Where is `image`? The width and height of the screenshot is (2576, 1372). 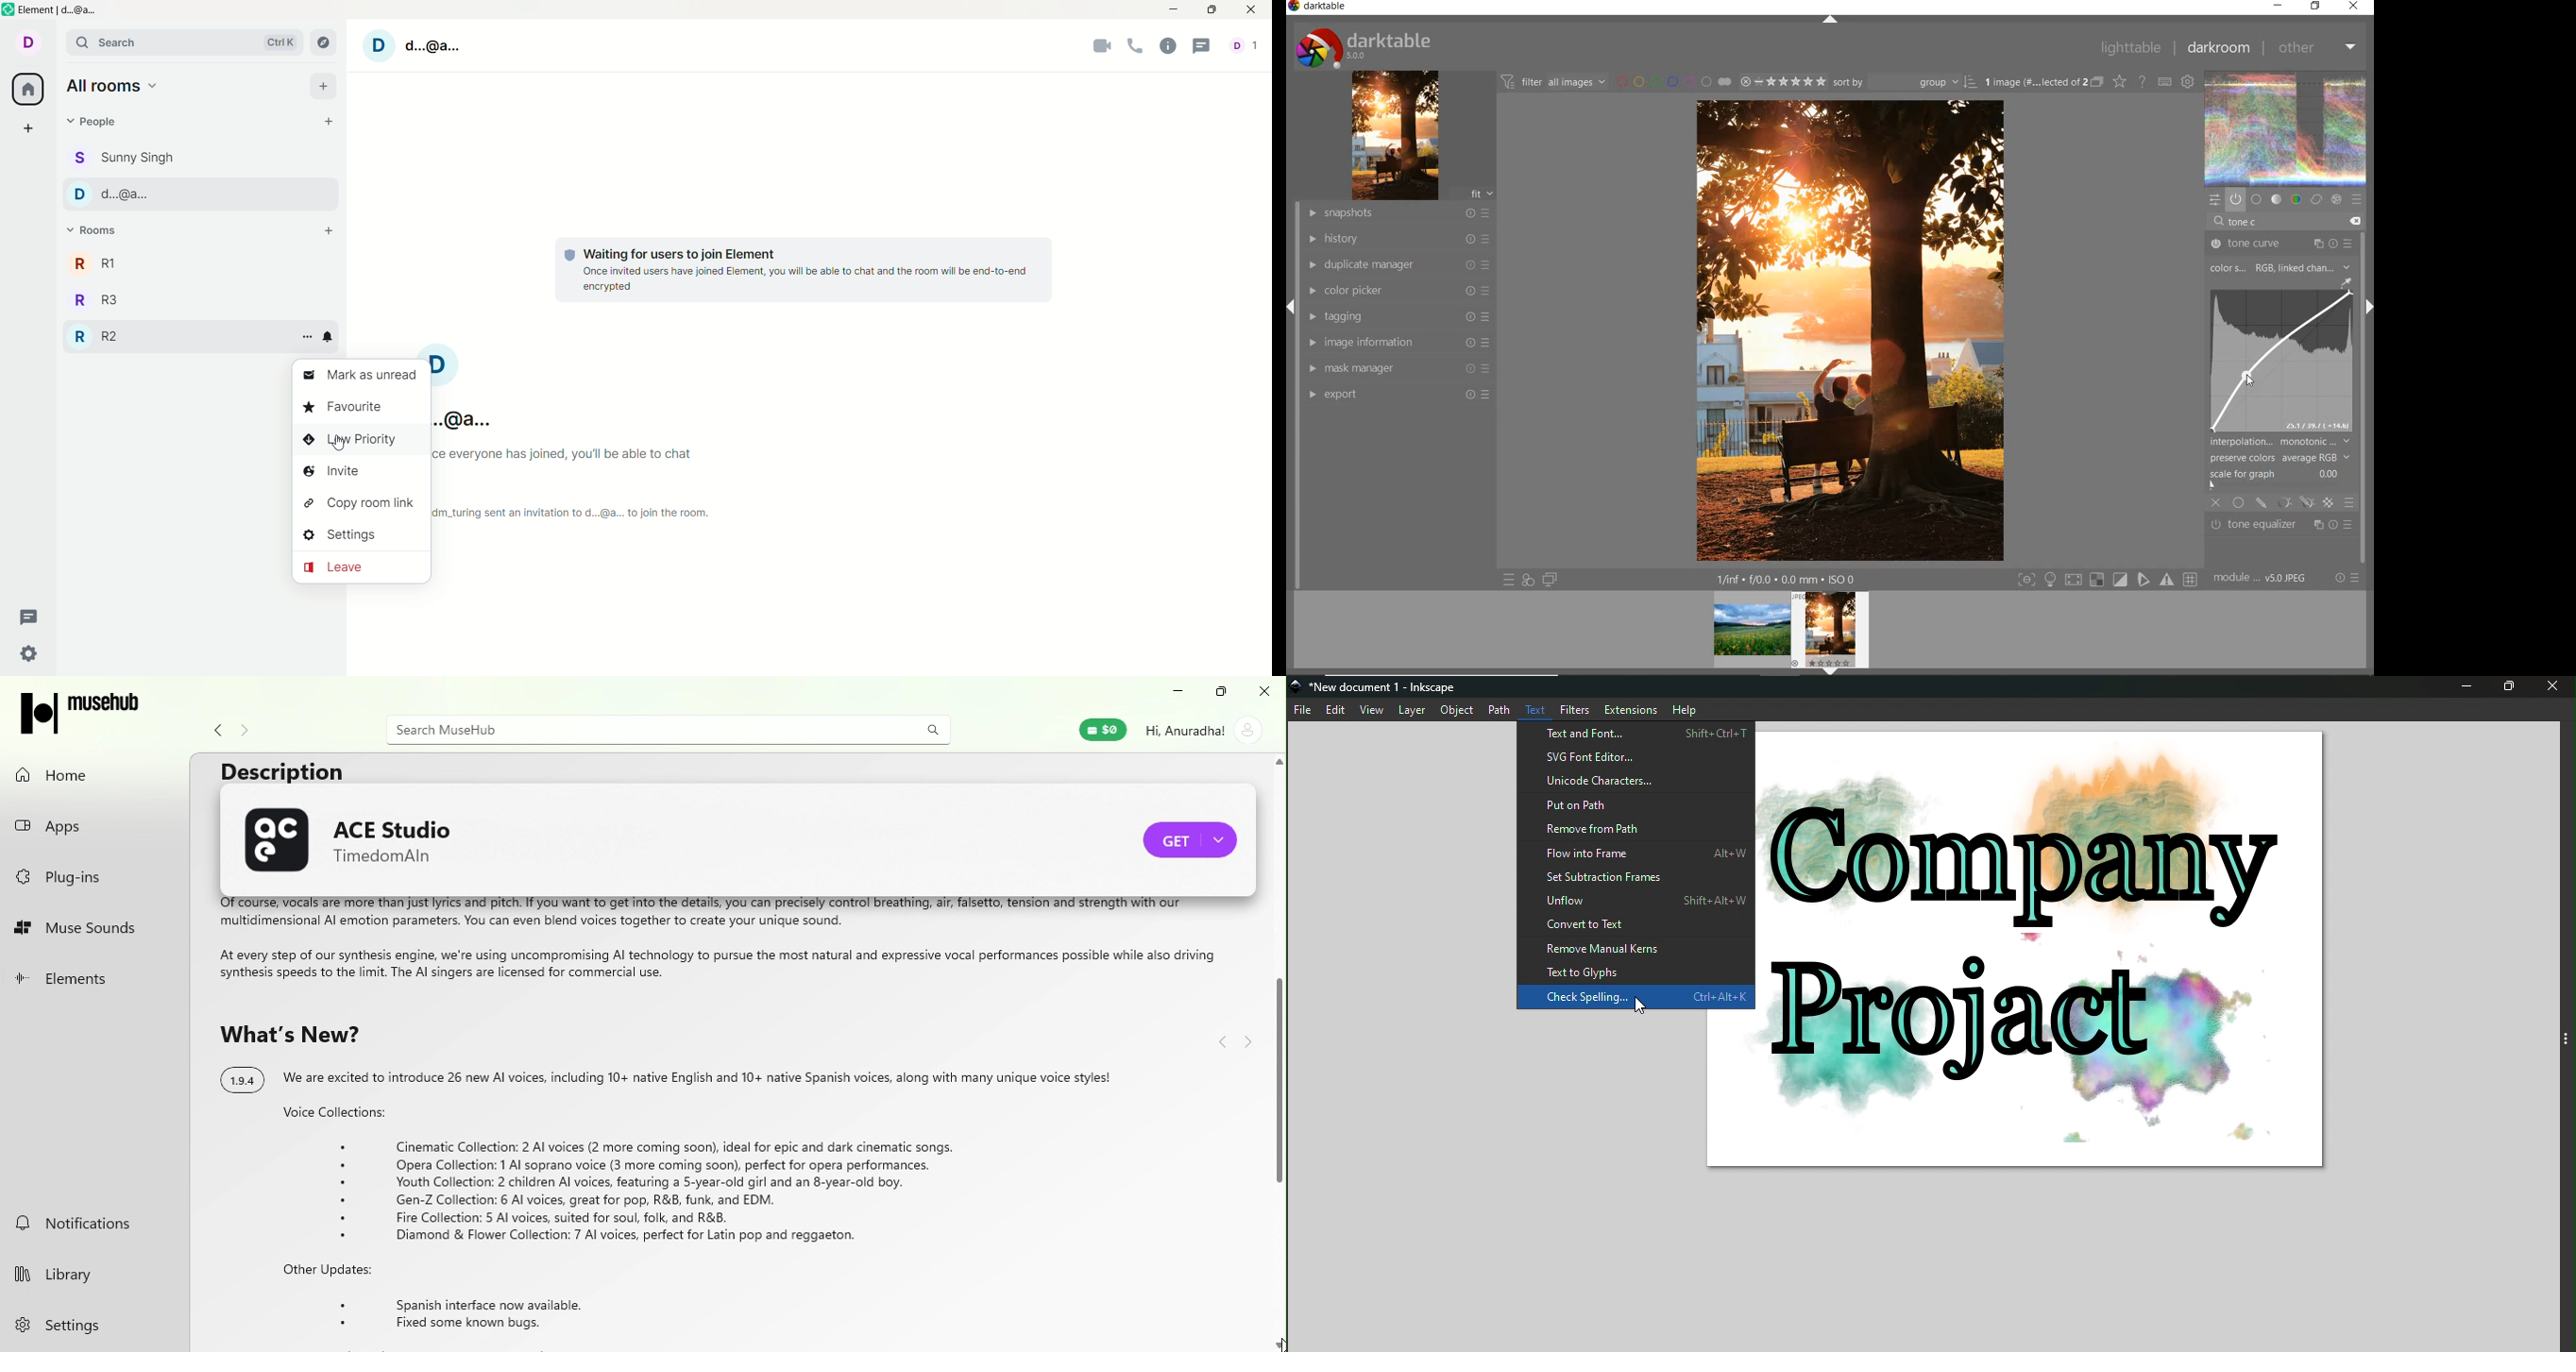
image is located at coordinates (2288, 128).